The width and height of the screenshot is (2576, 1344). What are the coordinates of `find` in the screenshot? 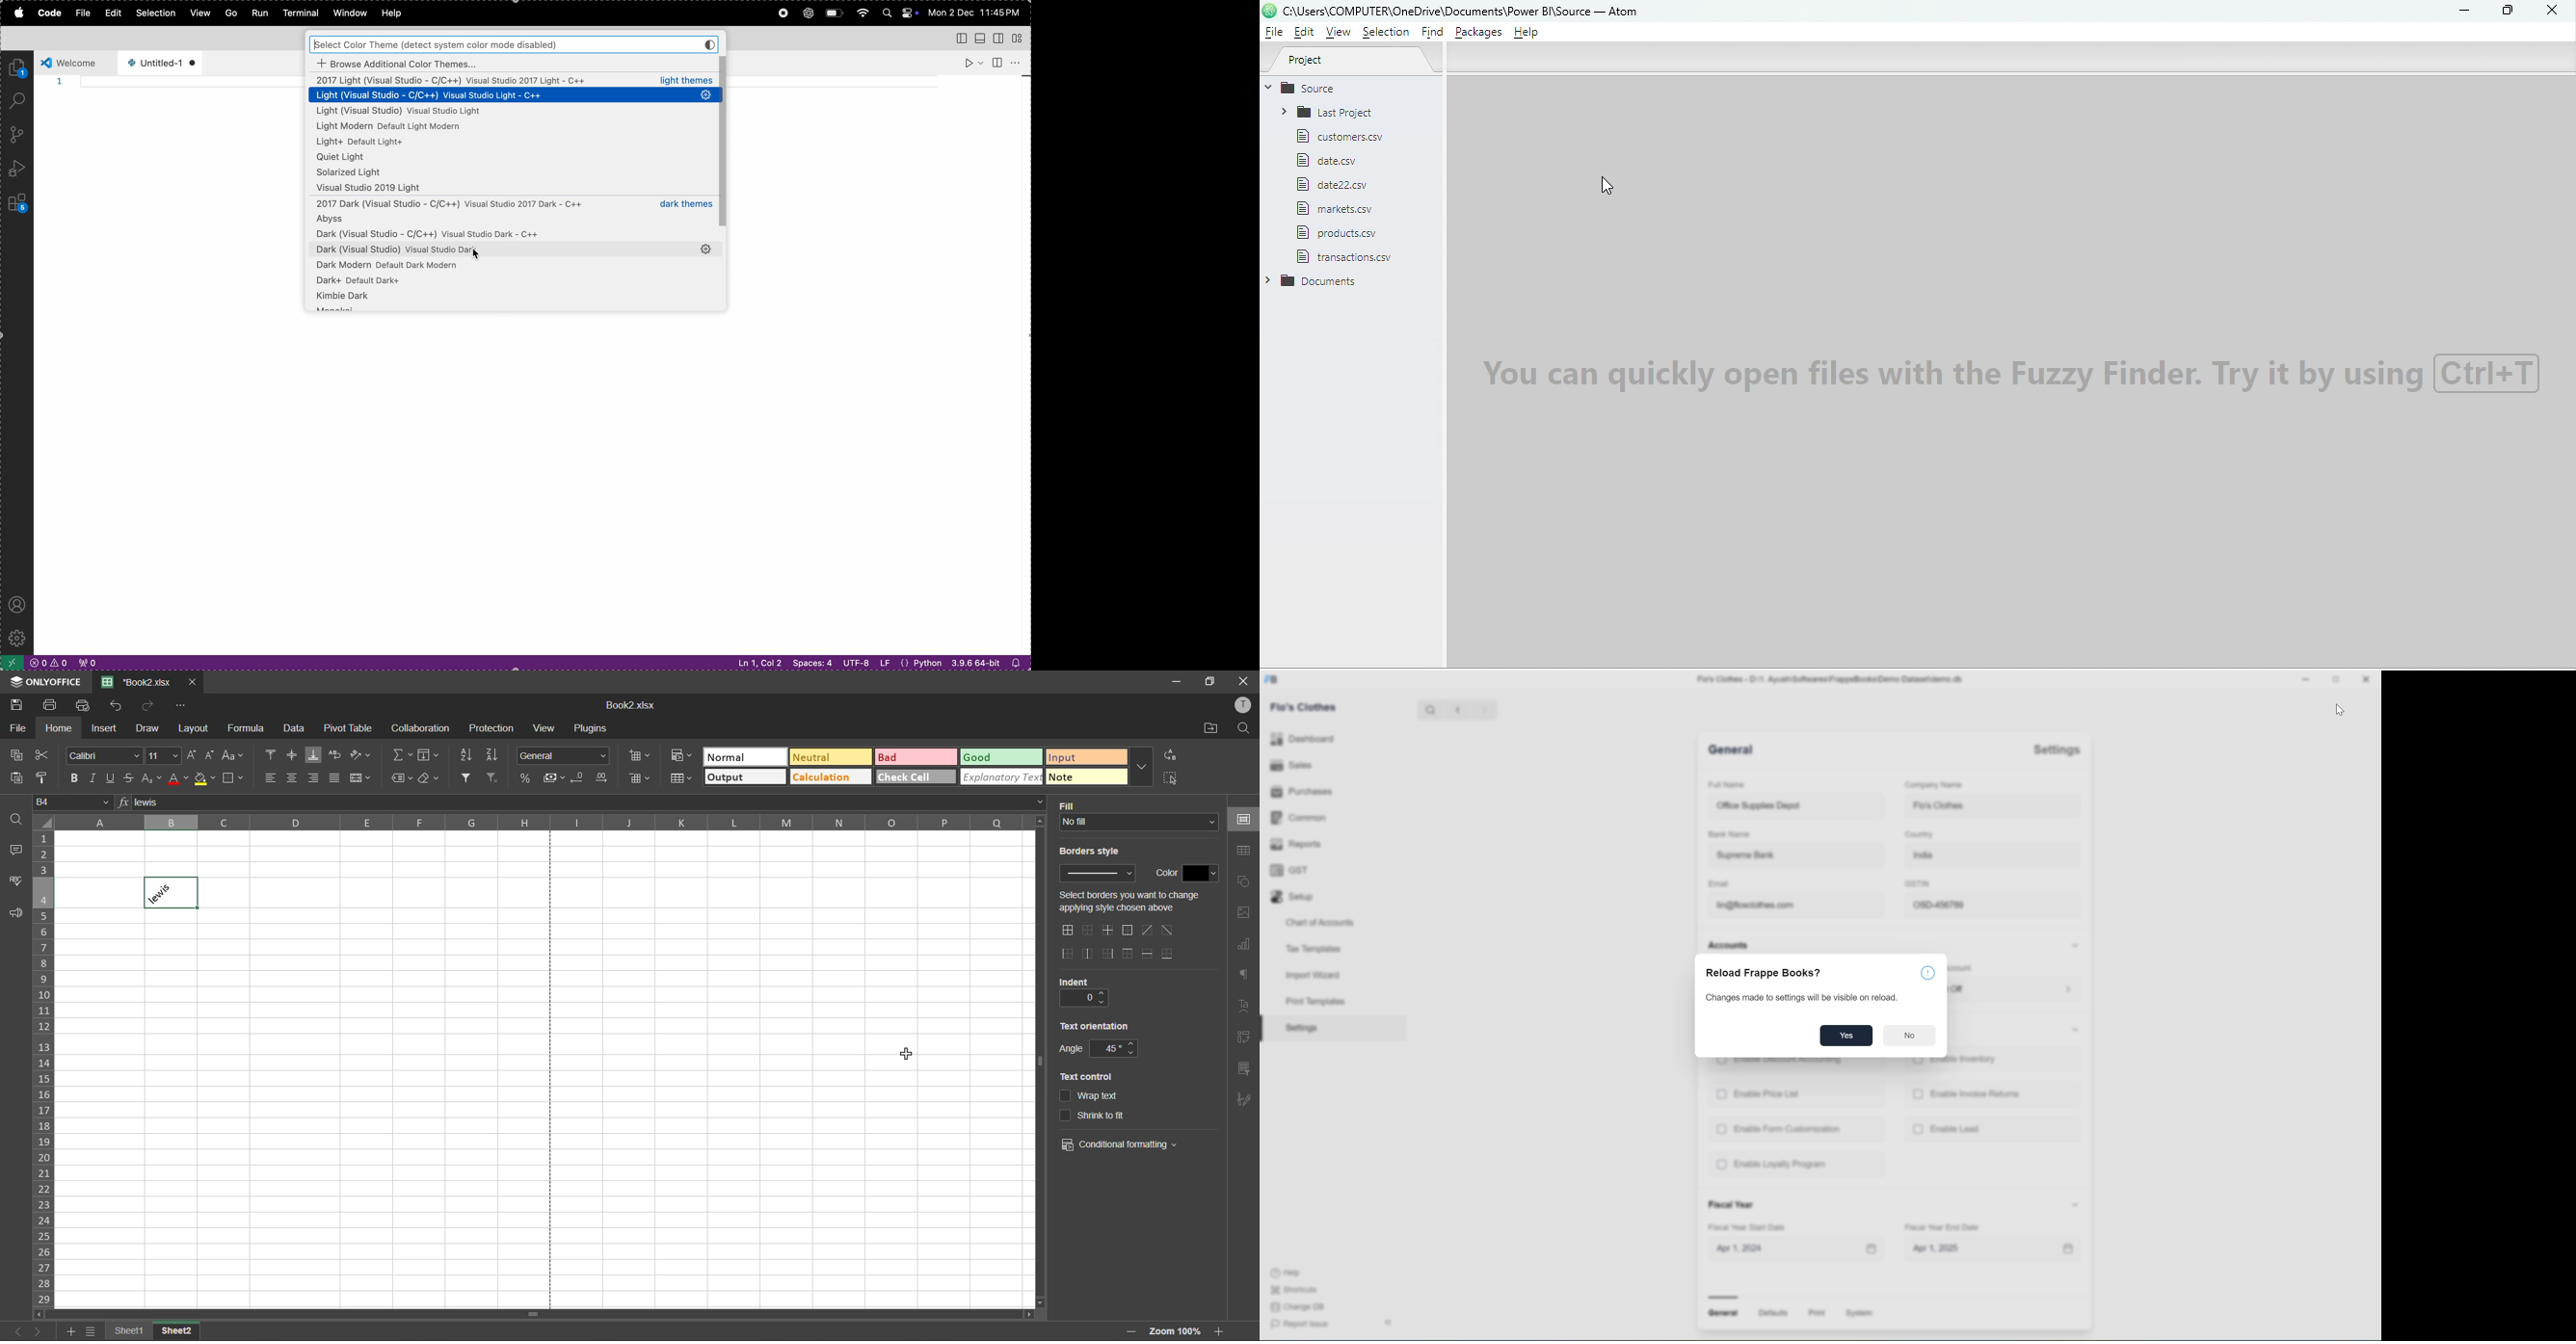 It's located at (1244, 731).